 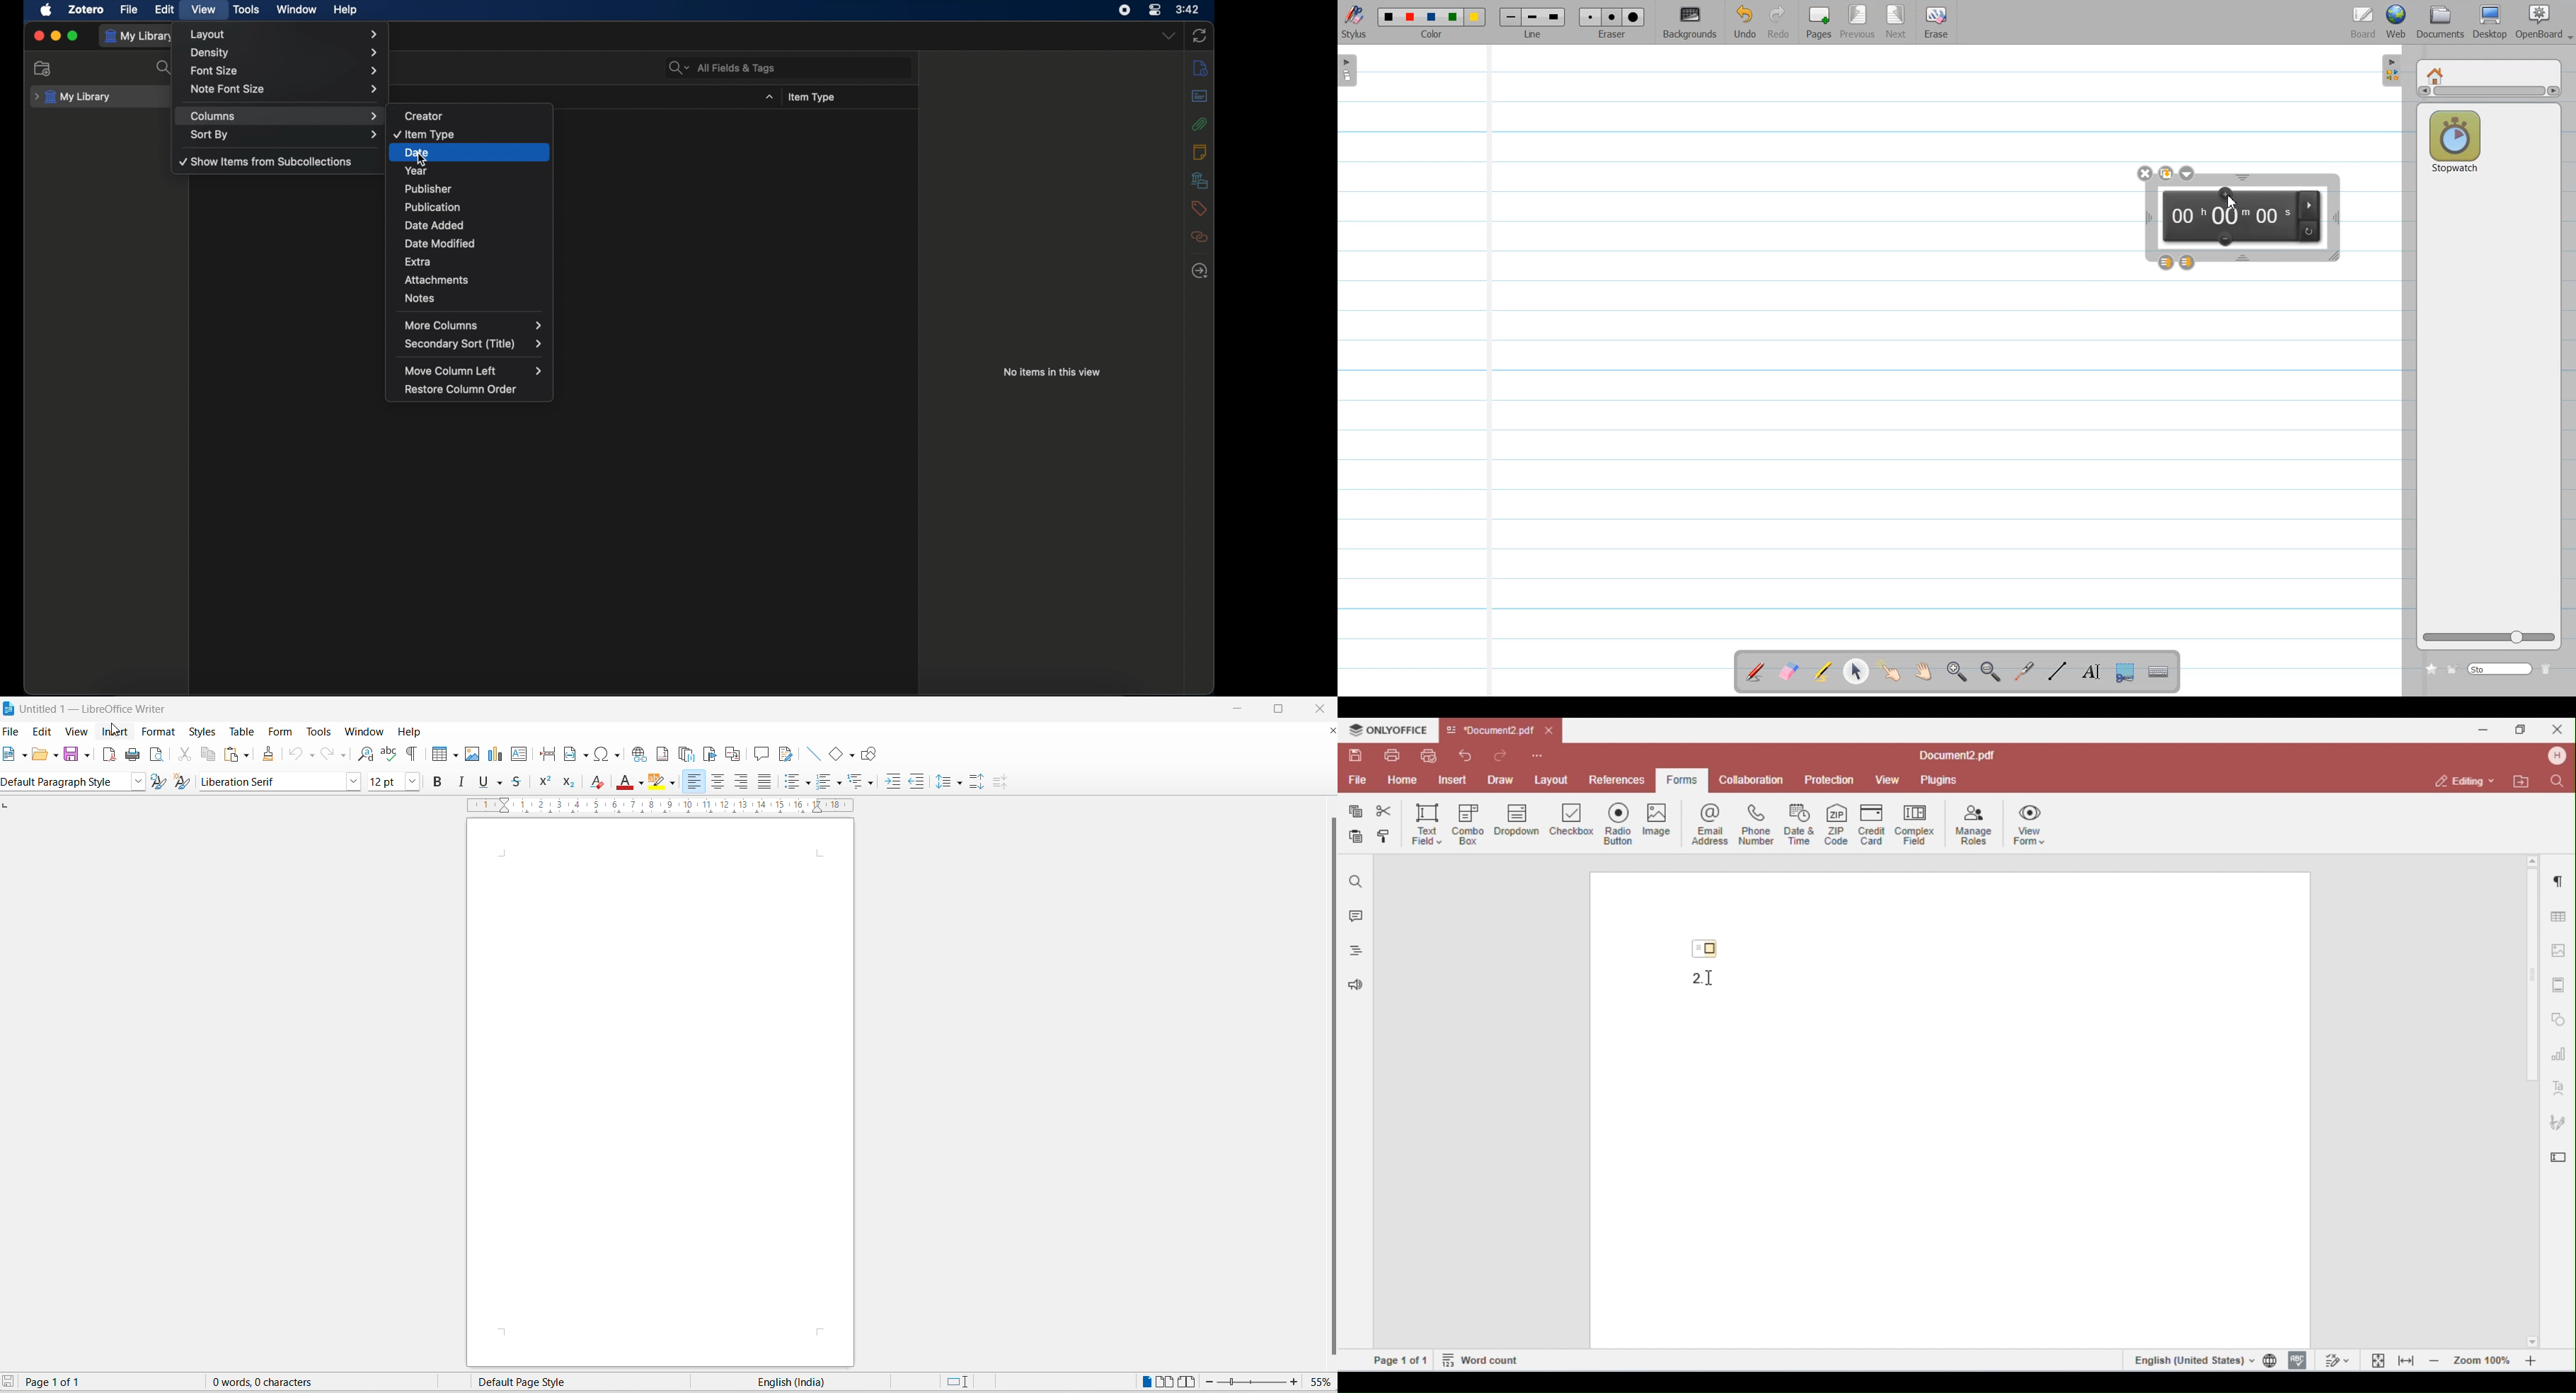 I want to click on increase, so click(x=1294, y=1382).